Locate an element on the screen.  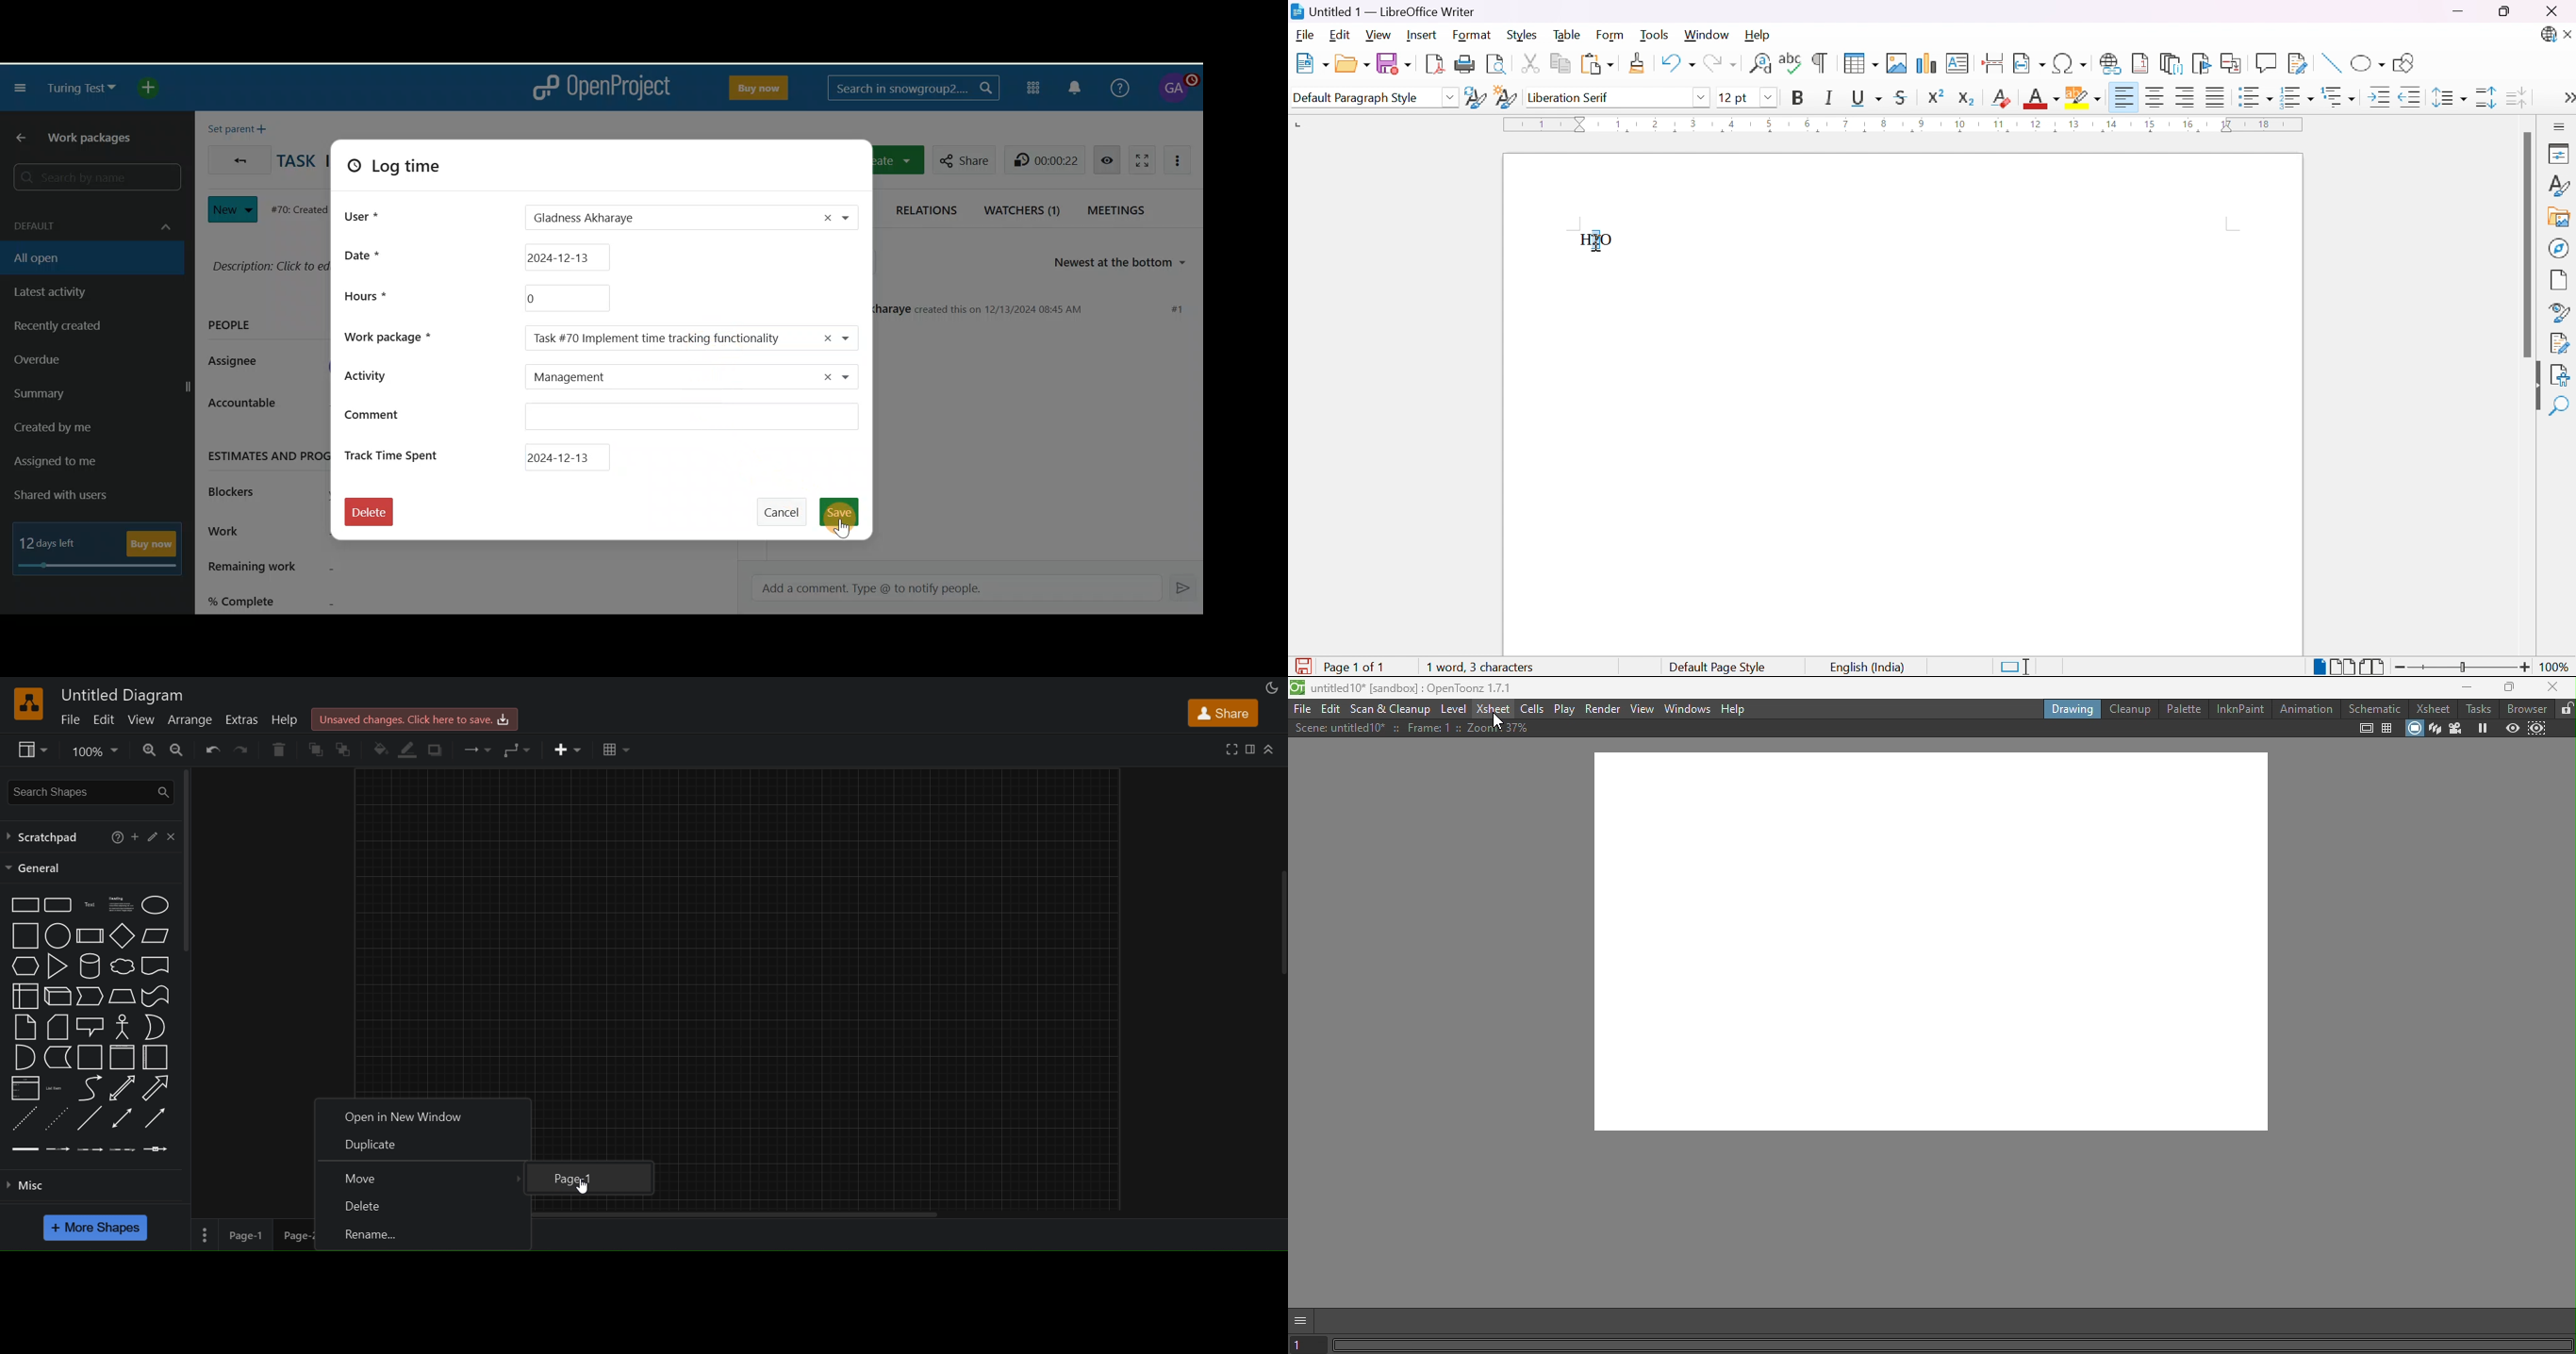
canvas is located at coordinates (738, 929).